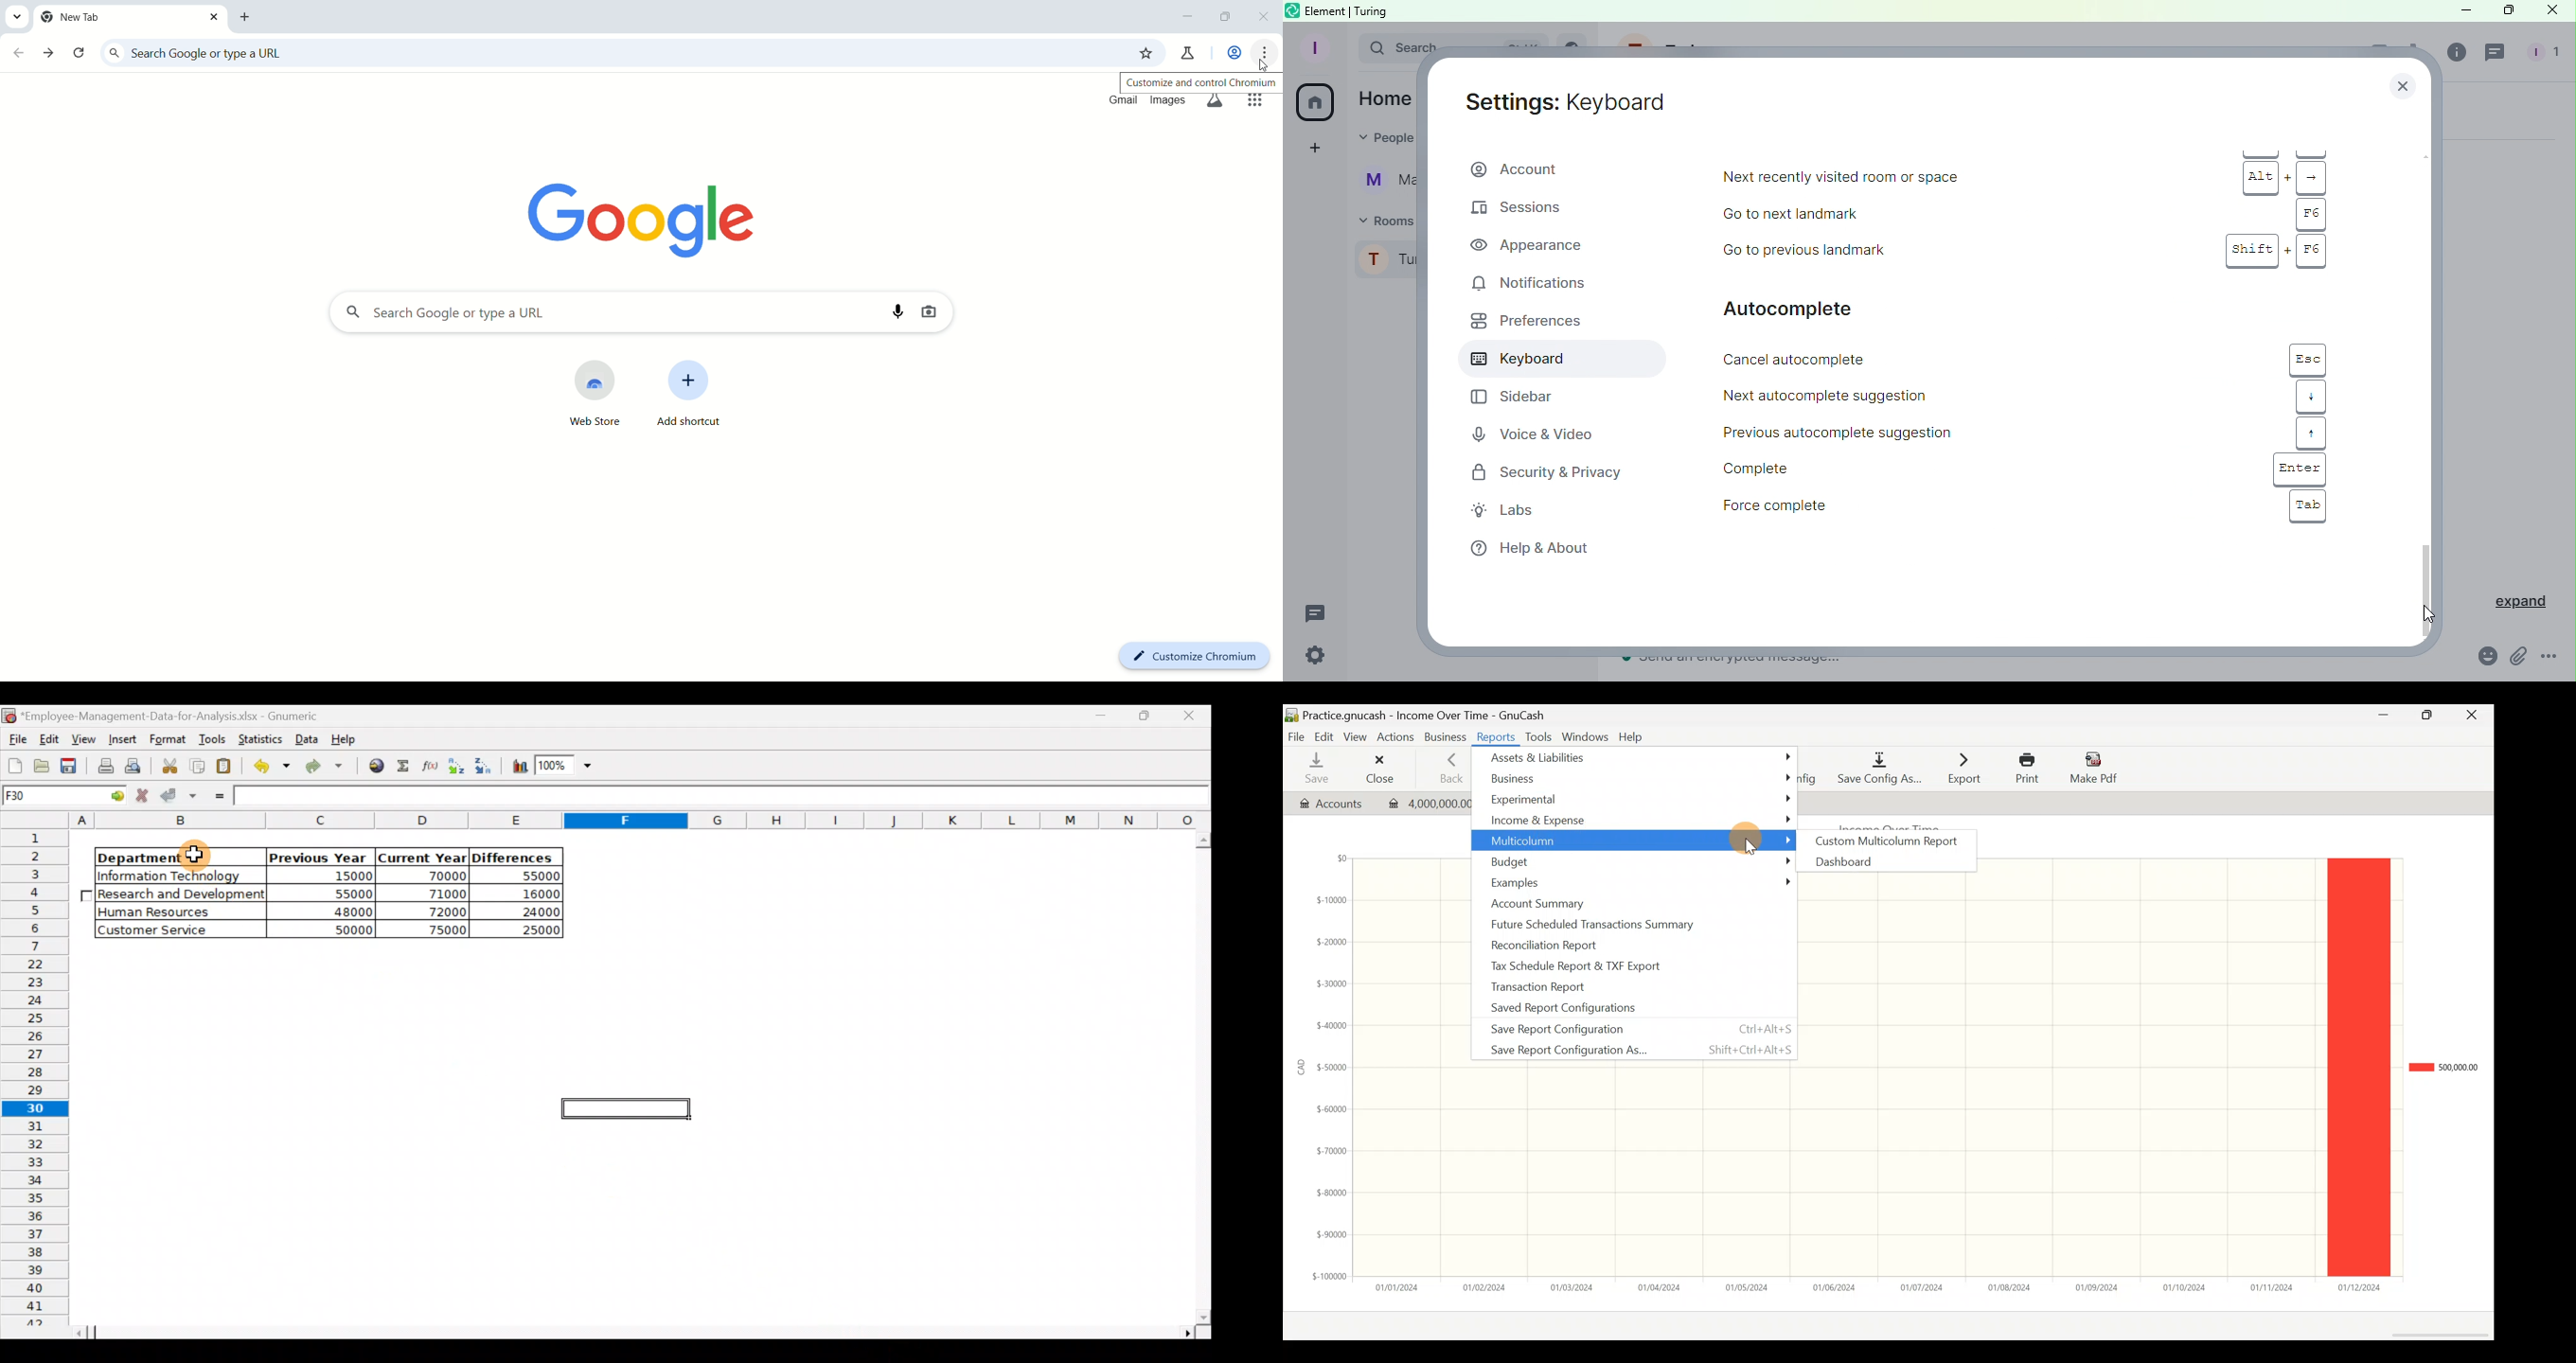 This screenshot has height=1372, width=2576. Describe the element at coordinates (1630, 927) in the screenshot. I see `Future scheduled transactions summary` at that location.